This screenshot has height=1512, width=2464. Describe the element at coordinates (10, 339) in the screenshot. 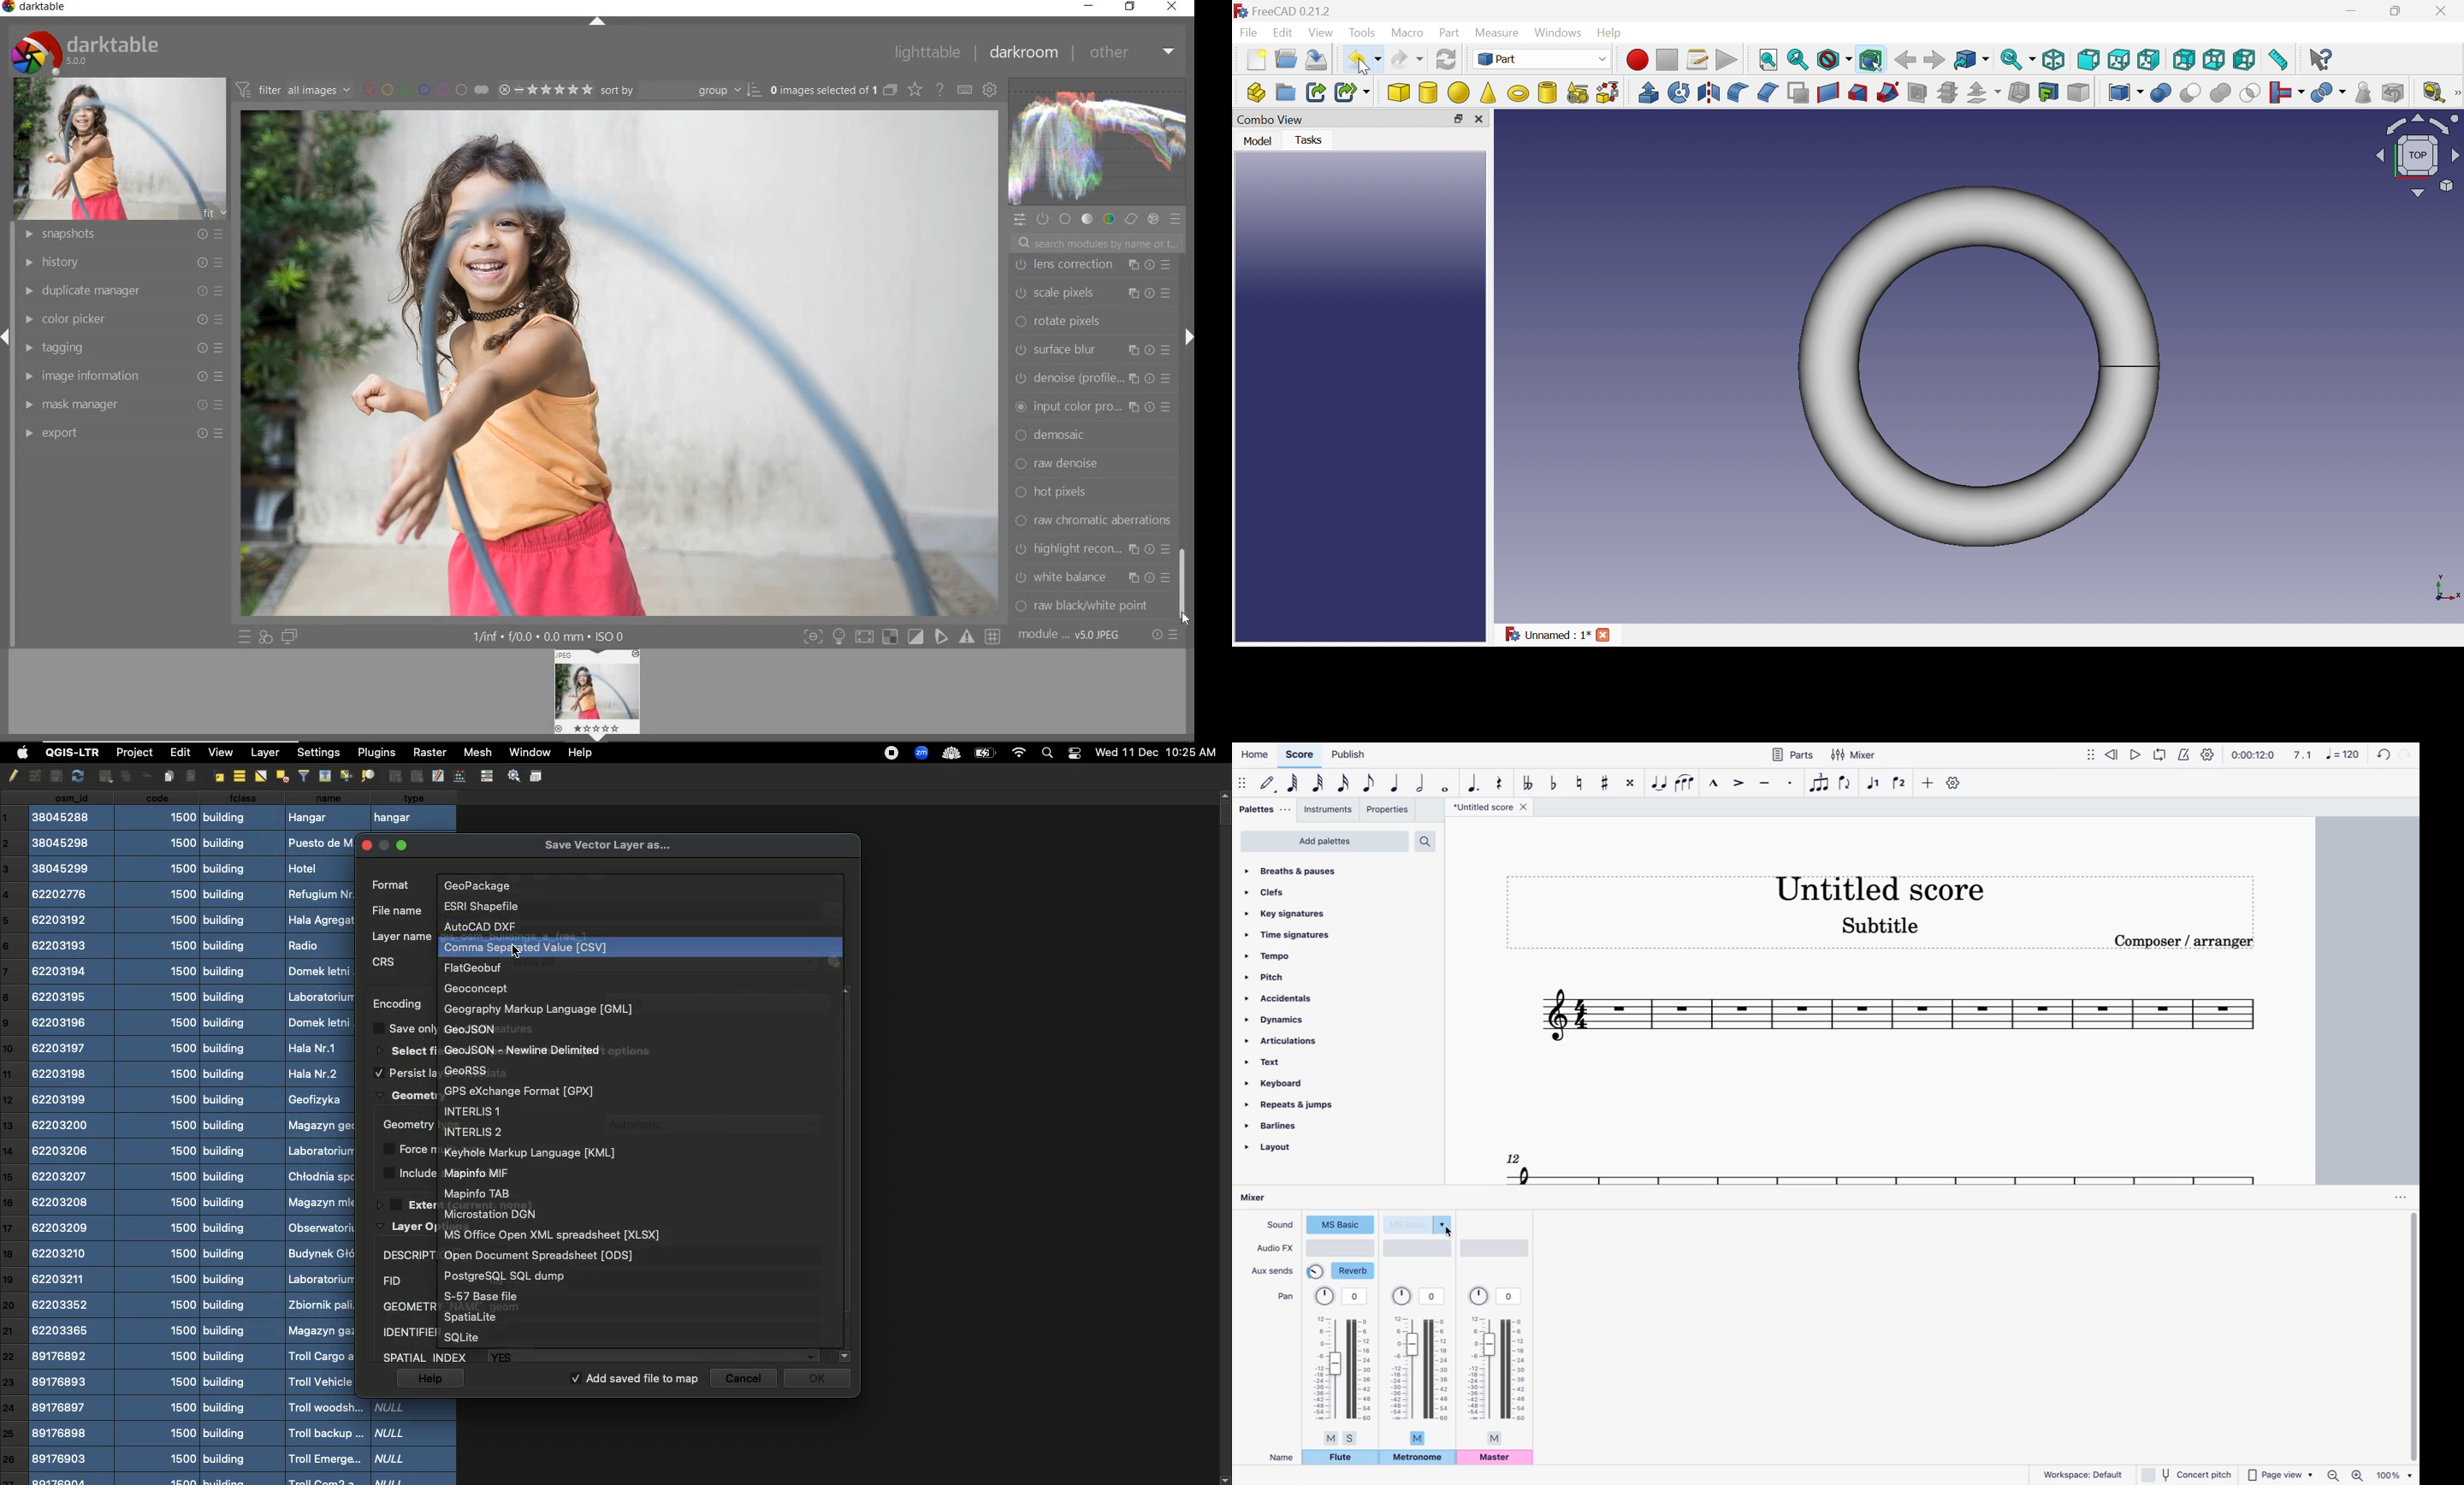

I see `arrow ` at that location.